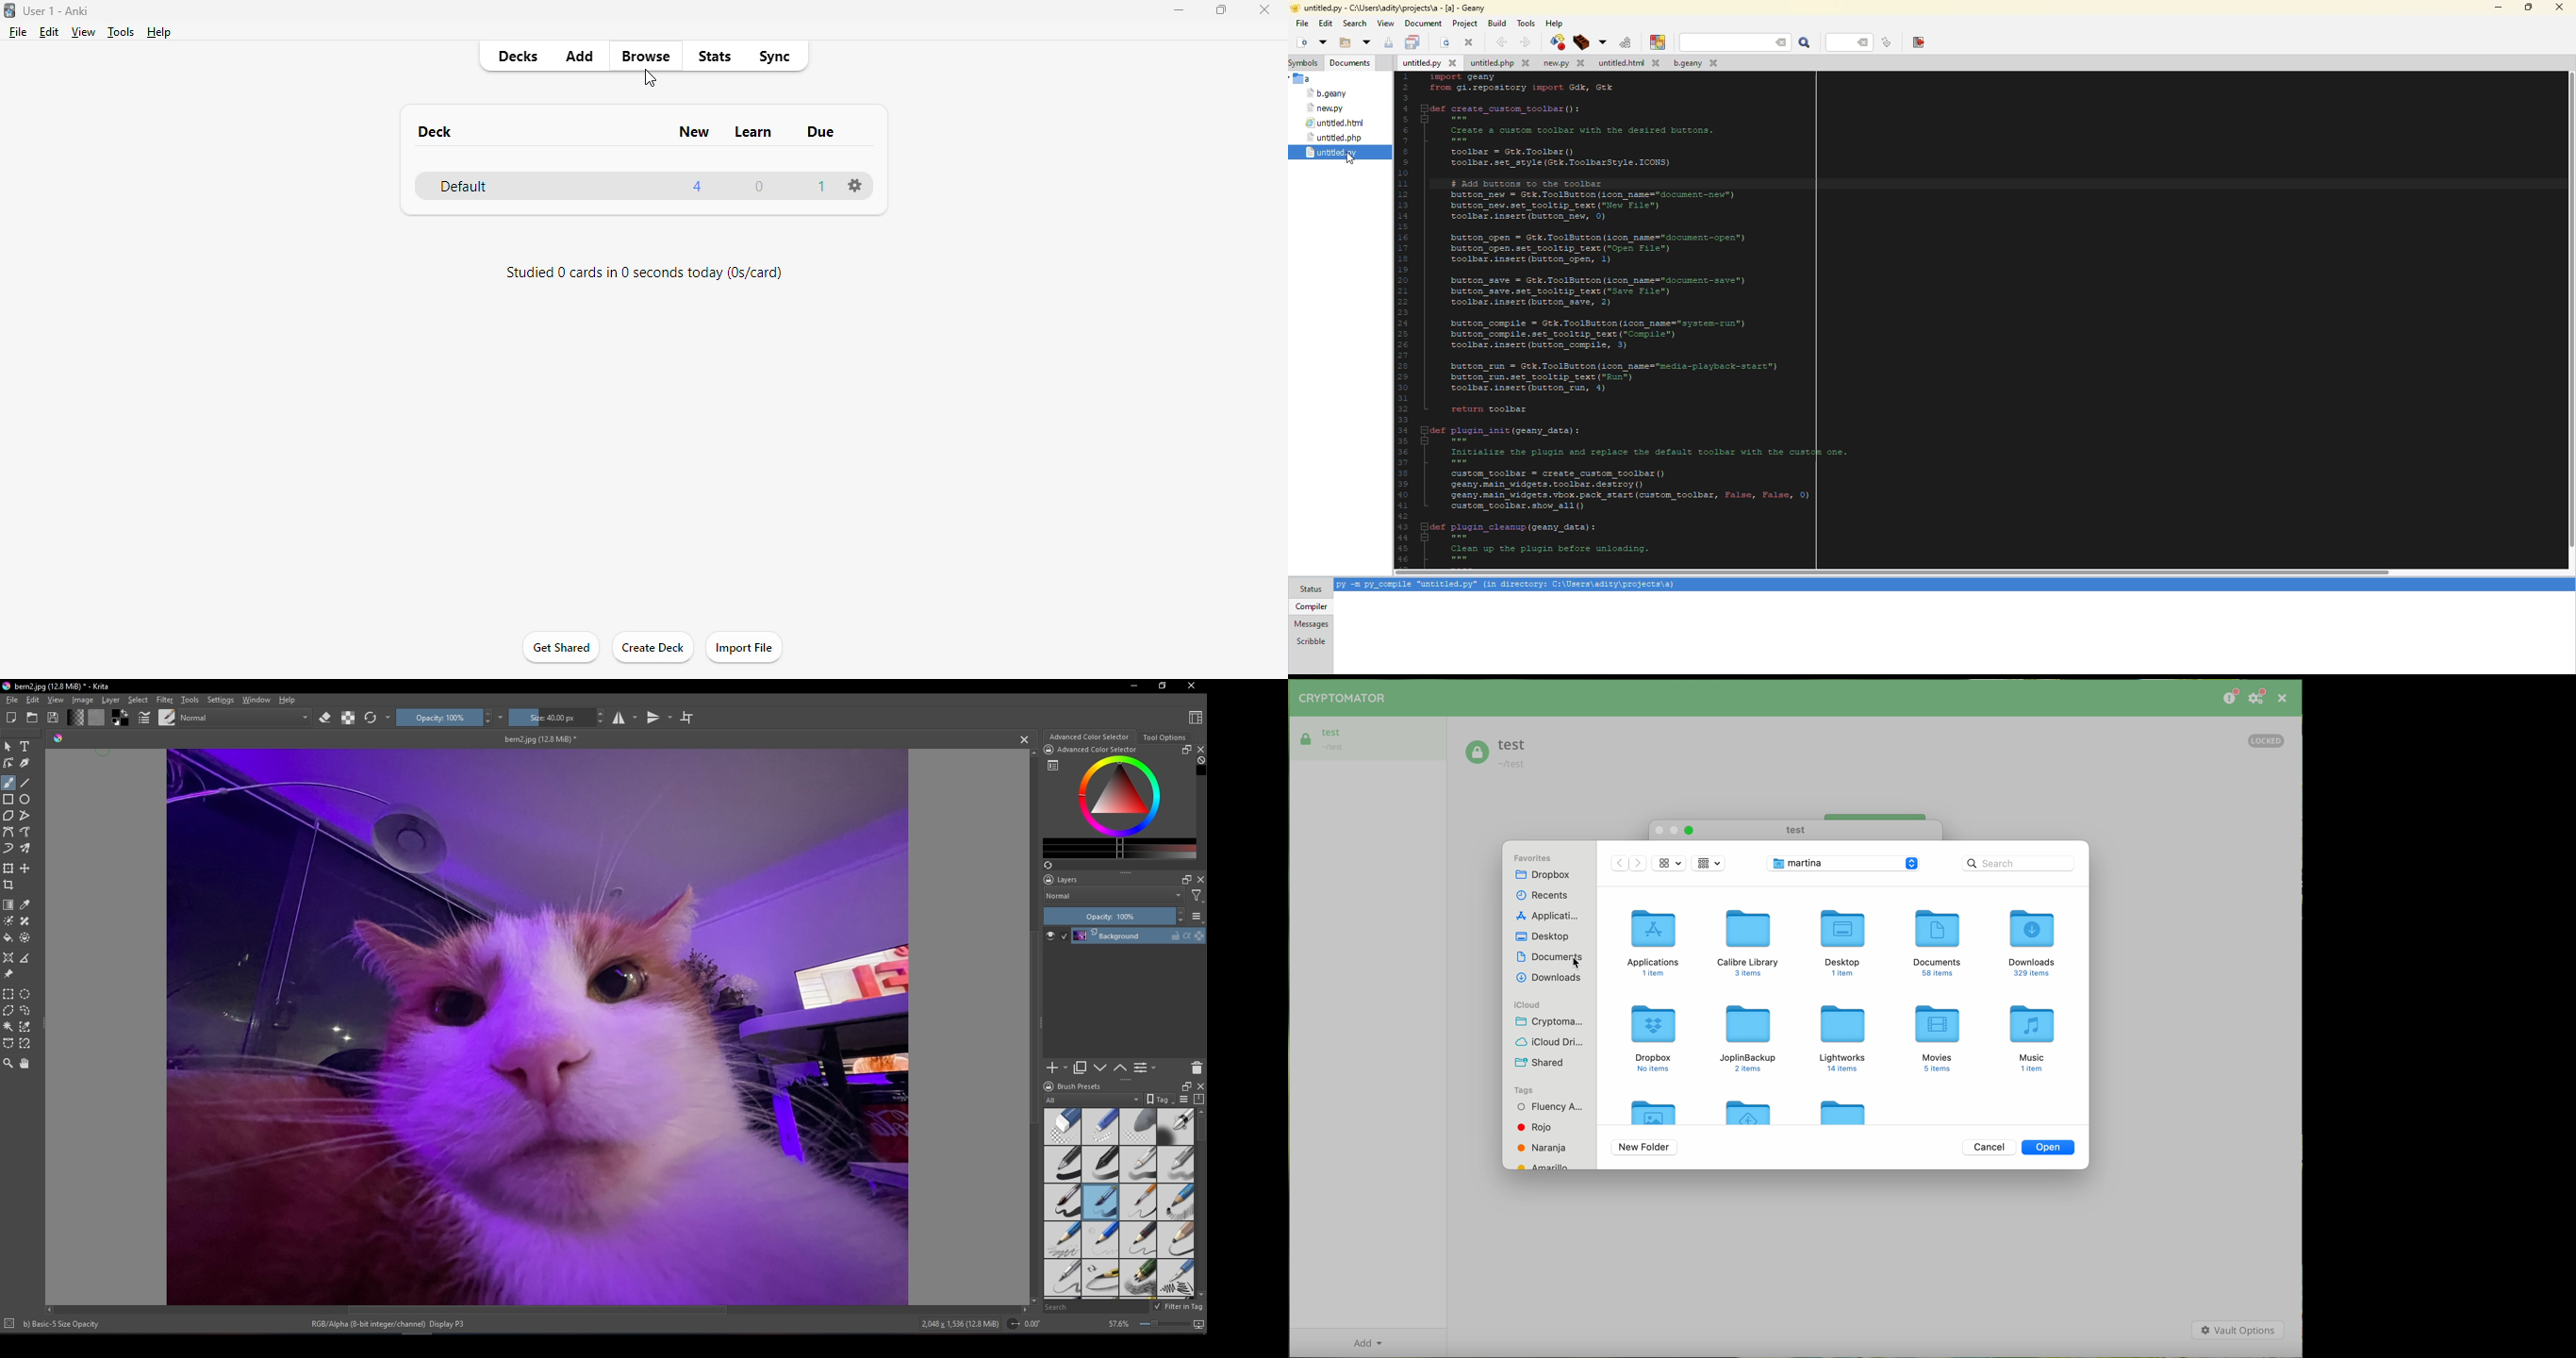 The image size is (2576, 1372). What do you see at coordinates (434, 131) in the screenshot?
I see `deck` at bounding box center [434, 131].